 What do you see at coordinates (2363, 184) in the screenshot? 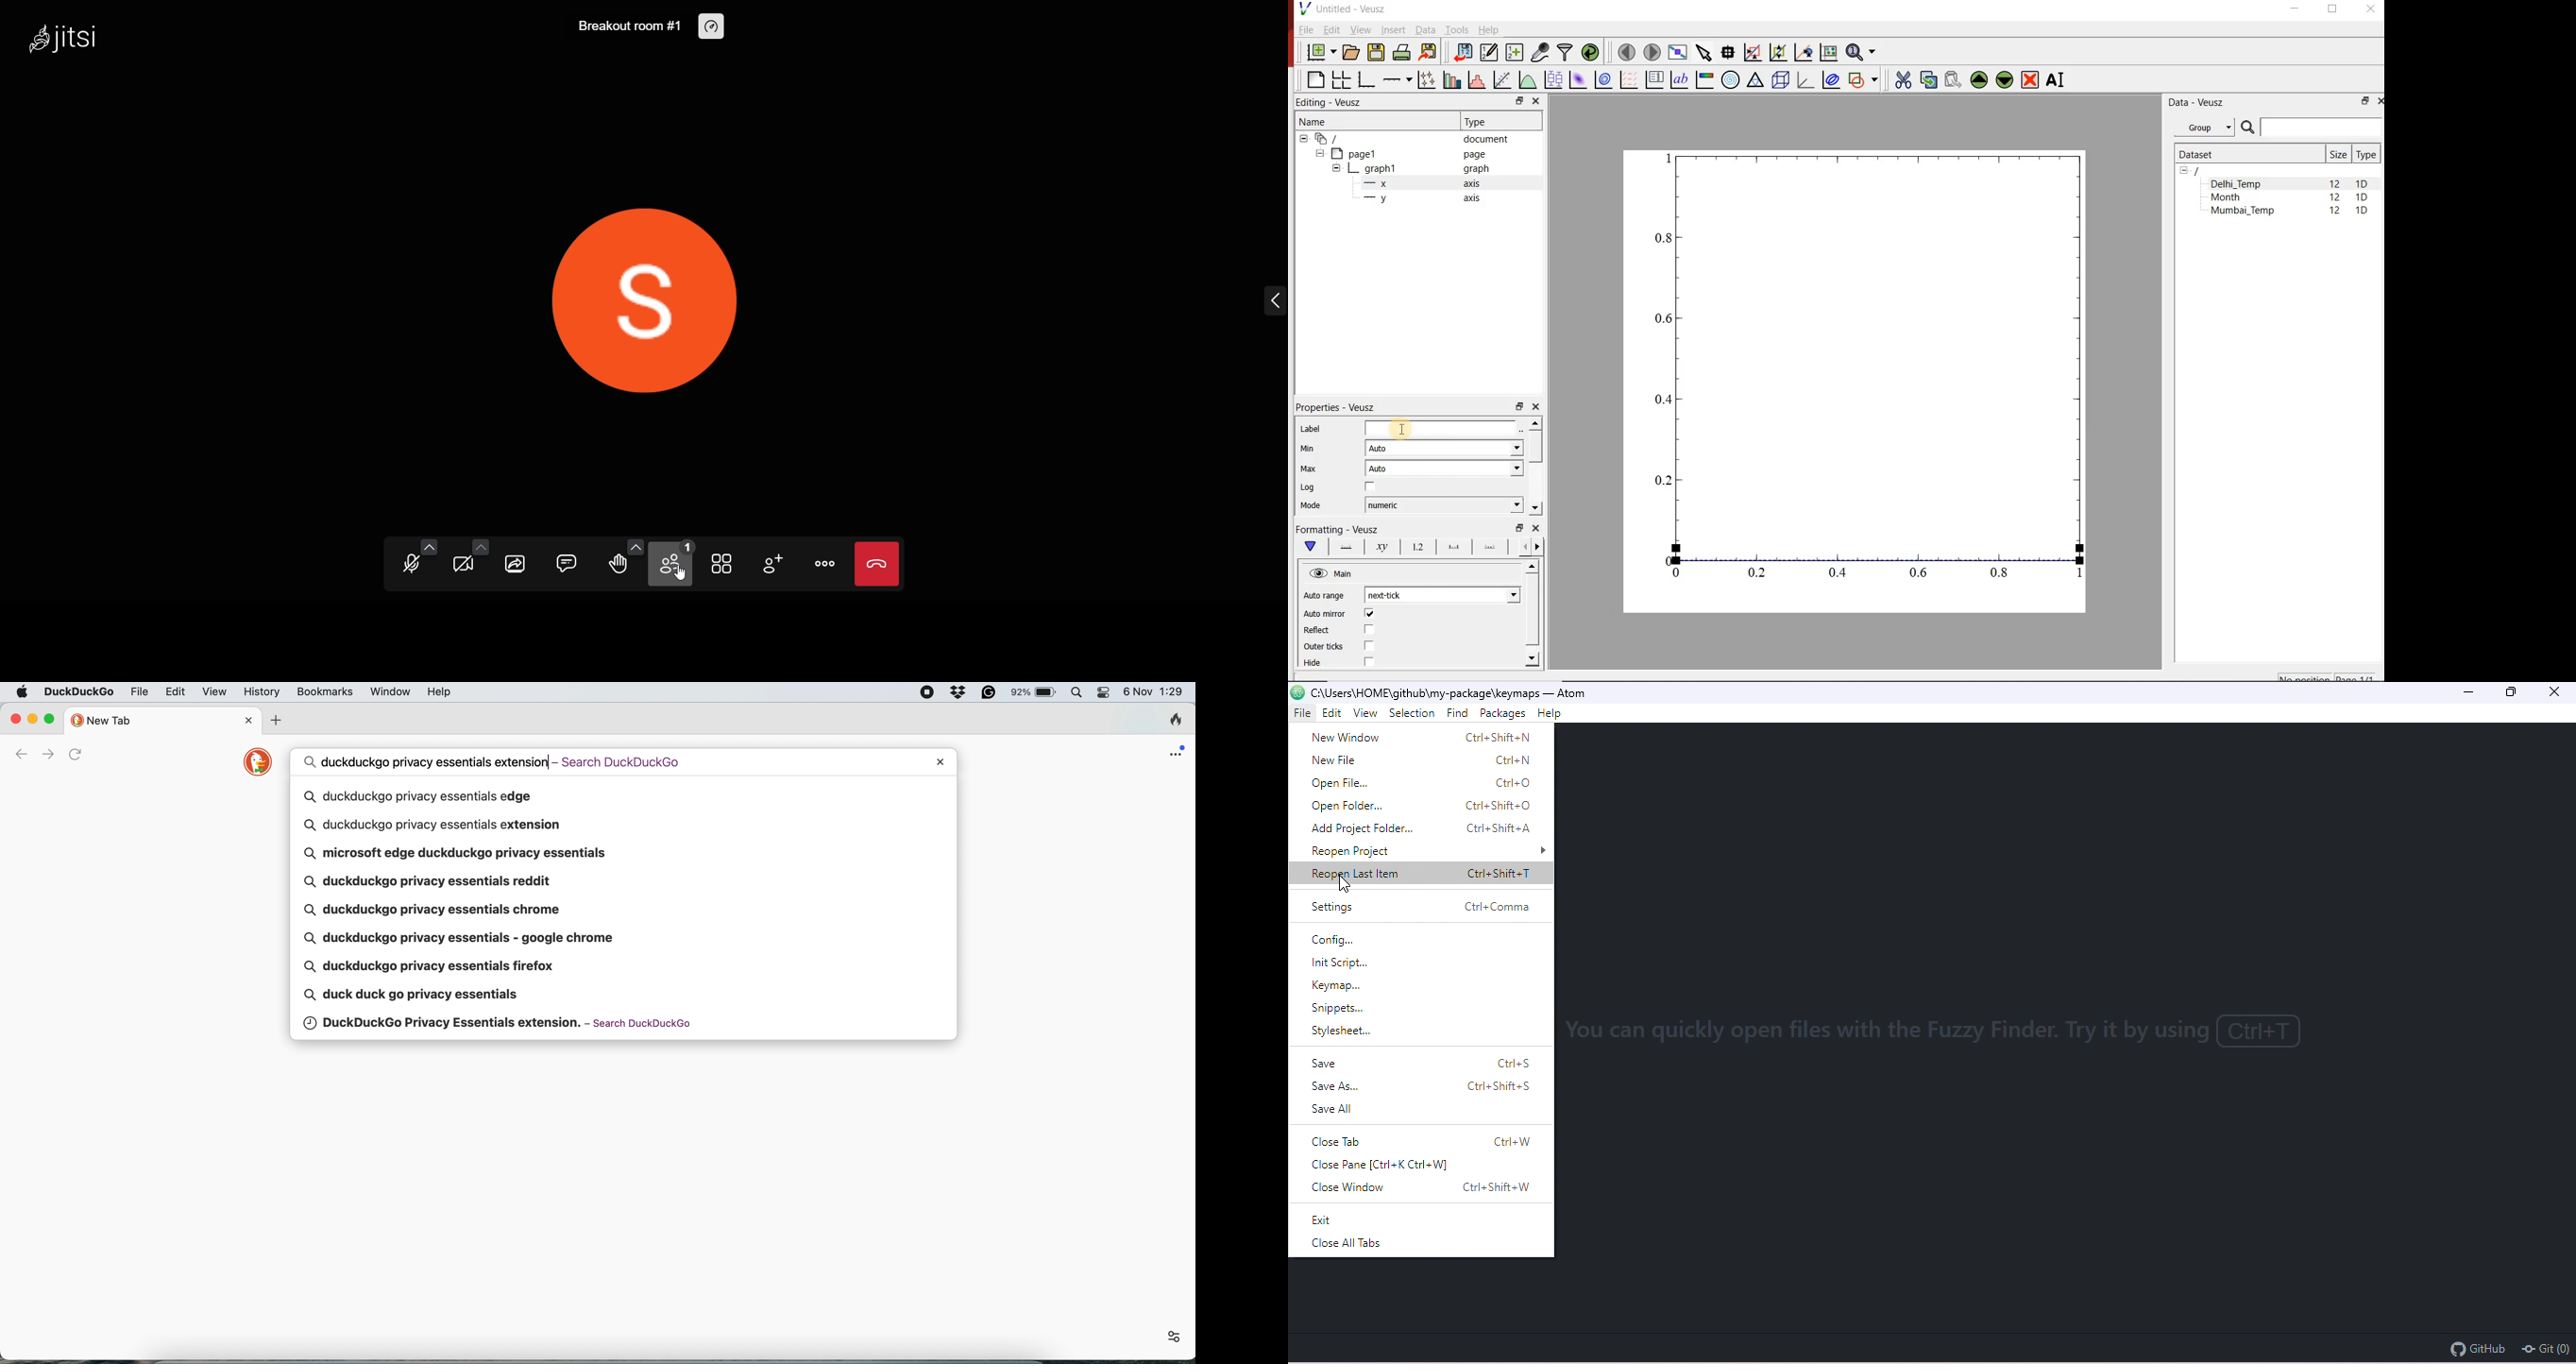
I see `1D` at bounding box center [2363, 184].